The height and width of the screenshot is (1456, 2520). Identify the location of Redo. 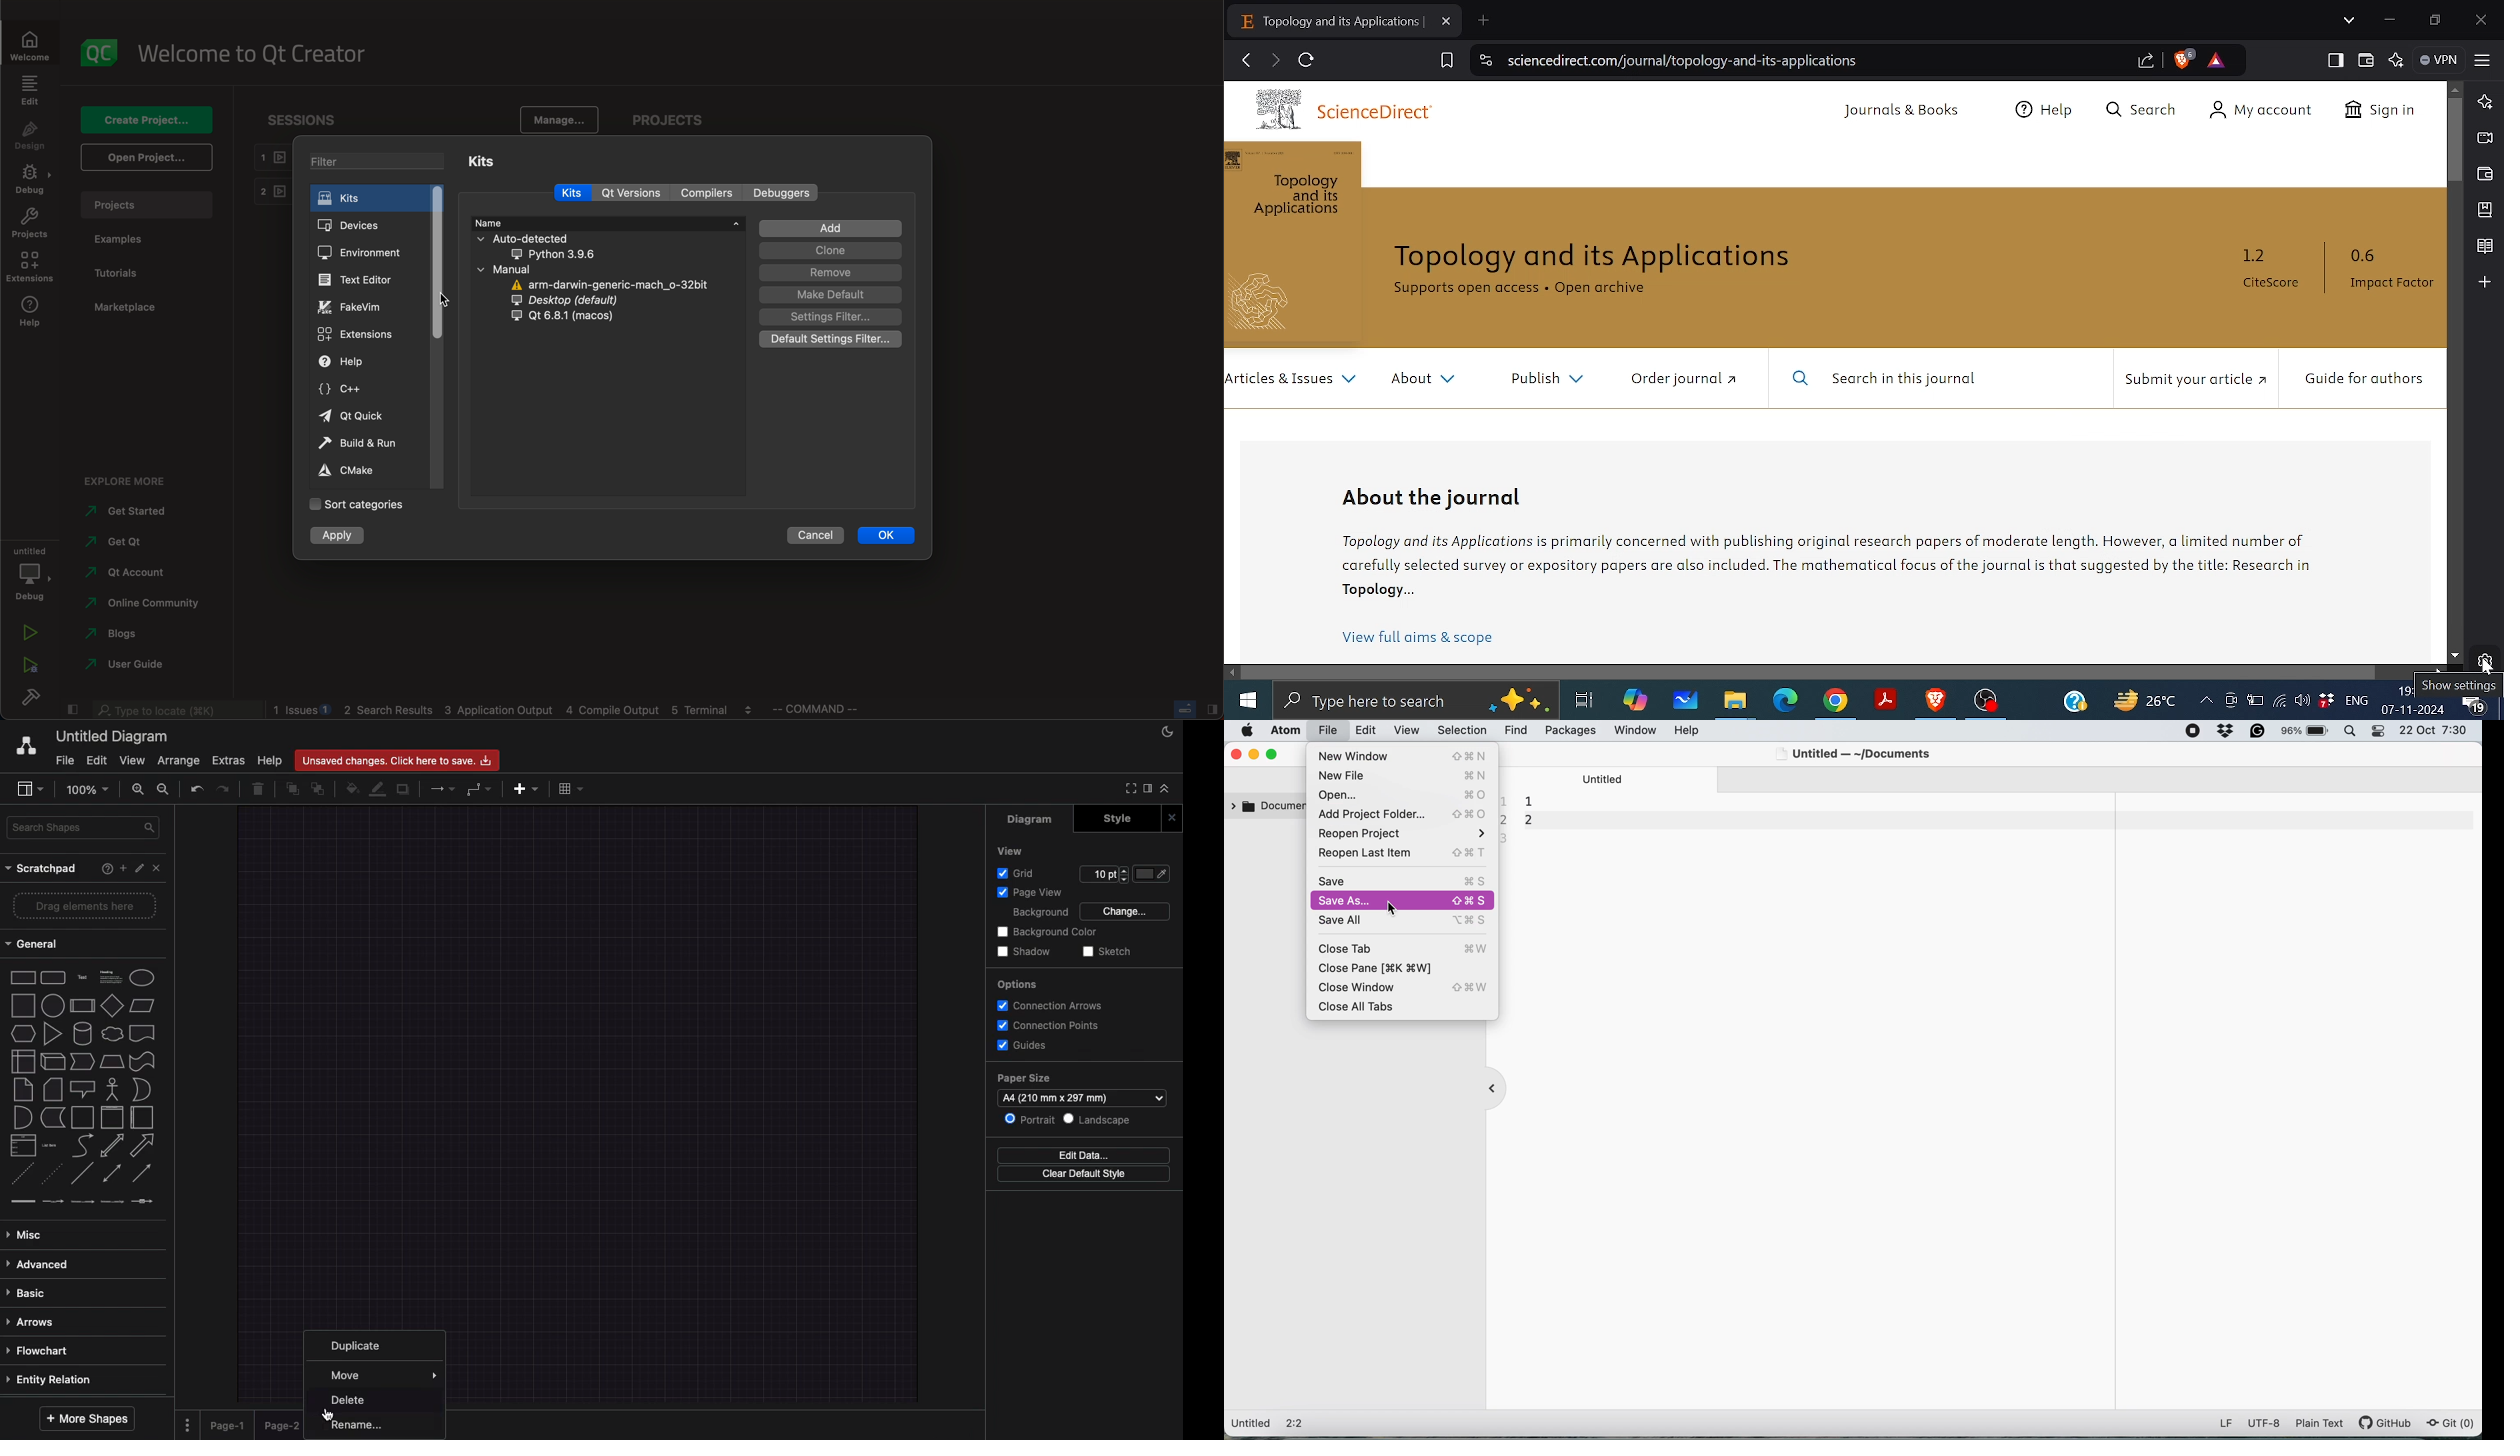
(224, 791).